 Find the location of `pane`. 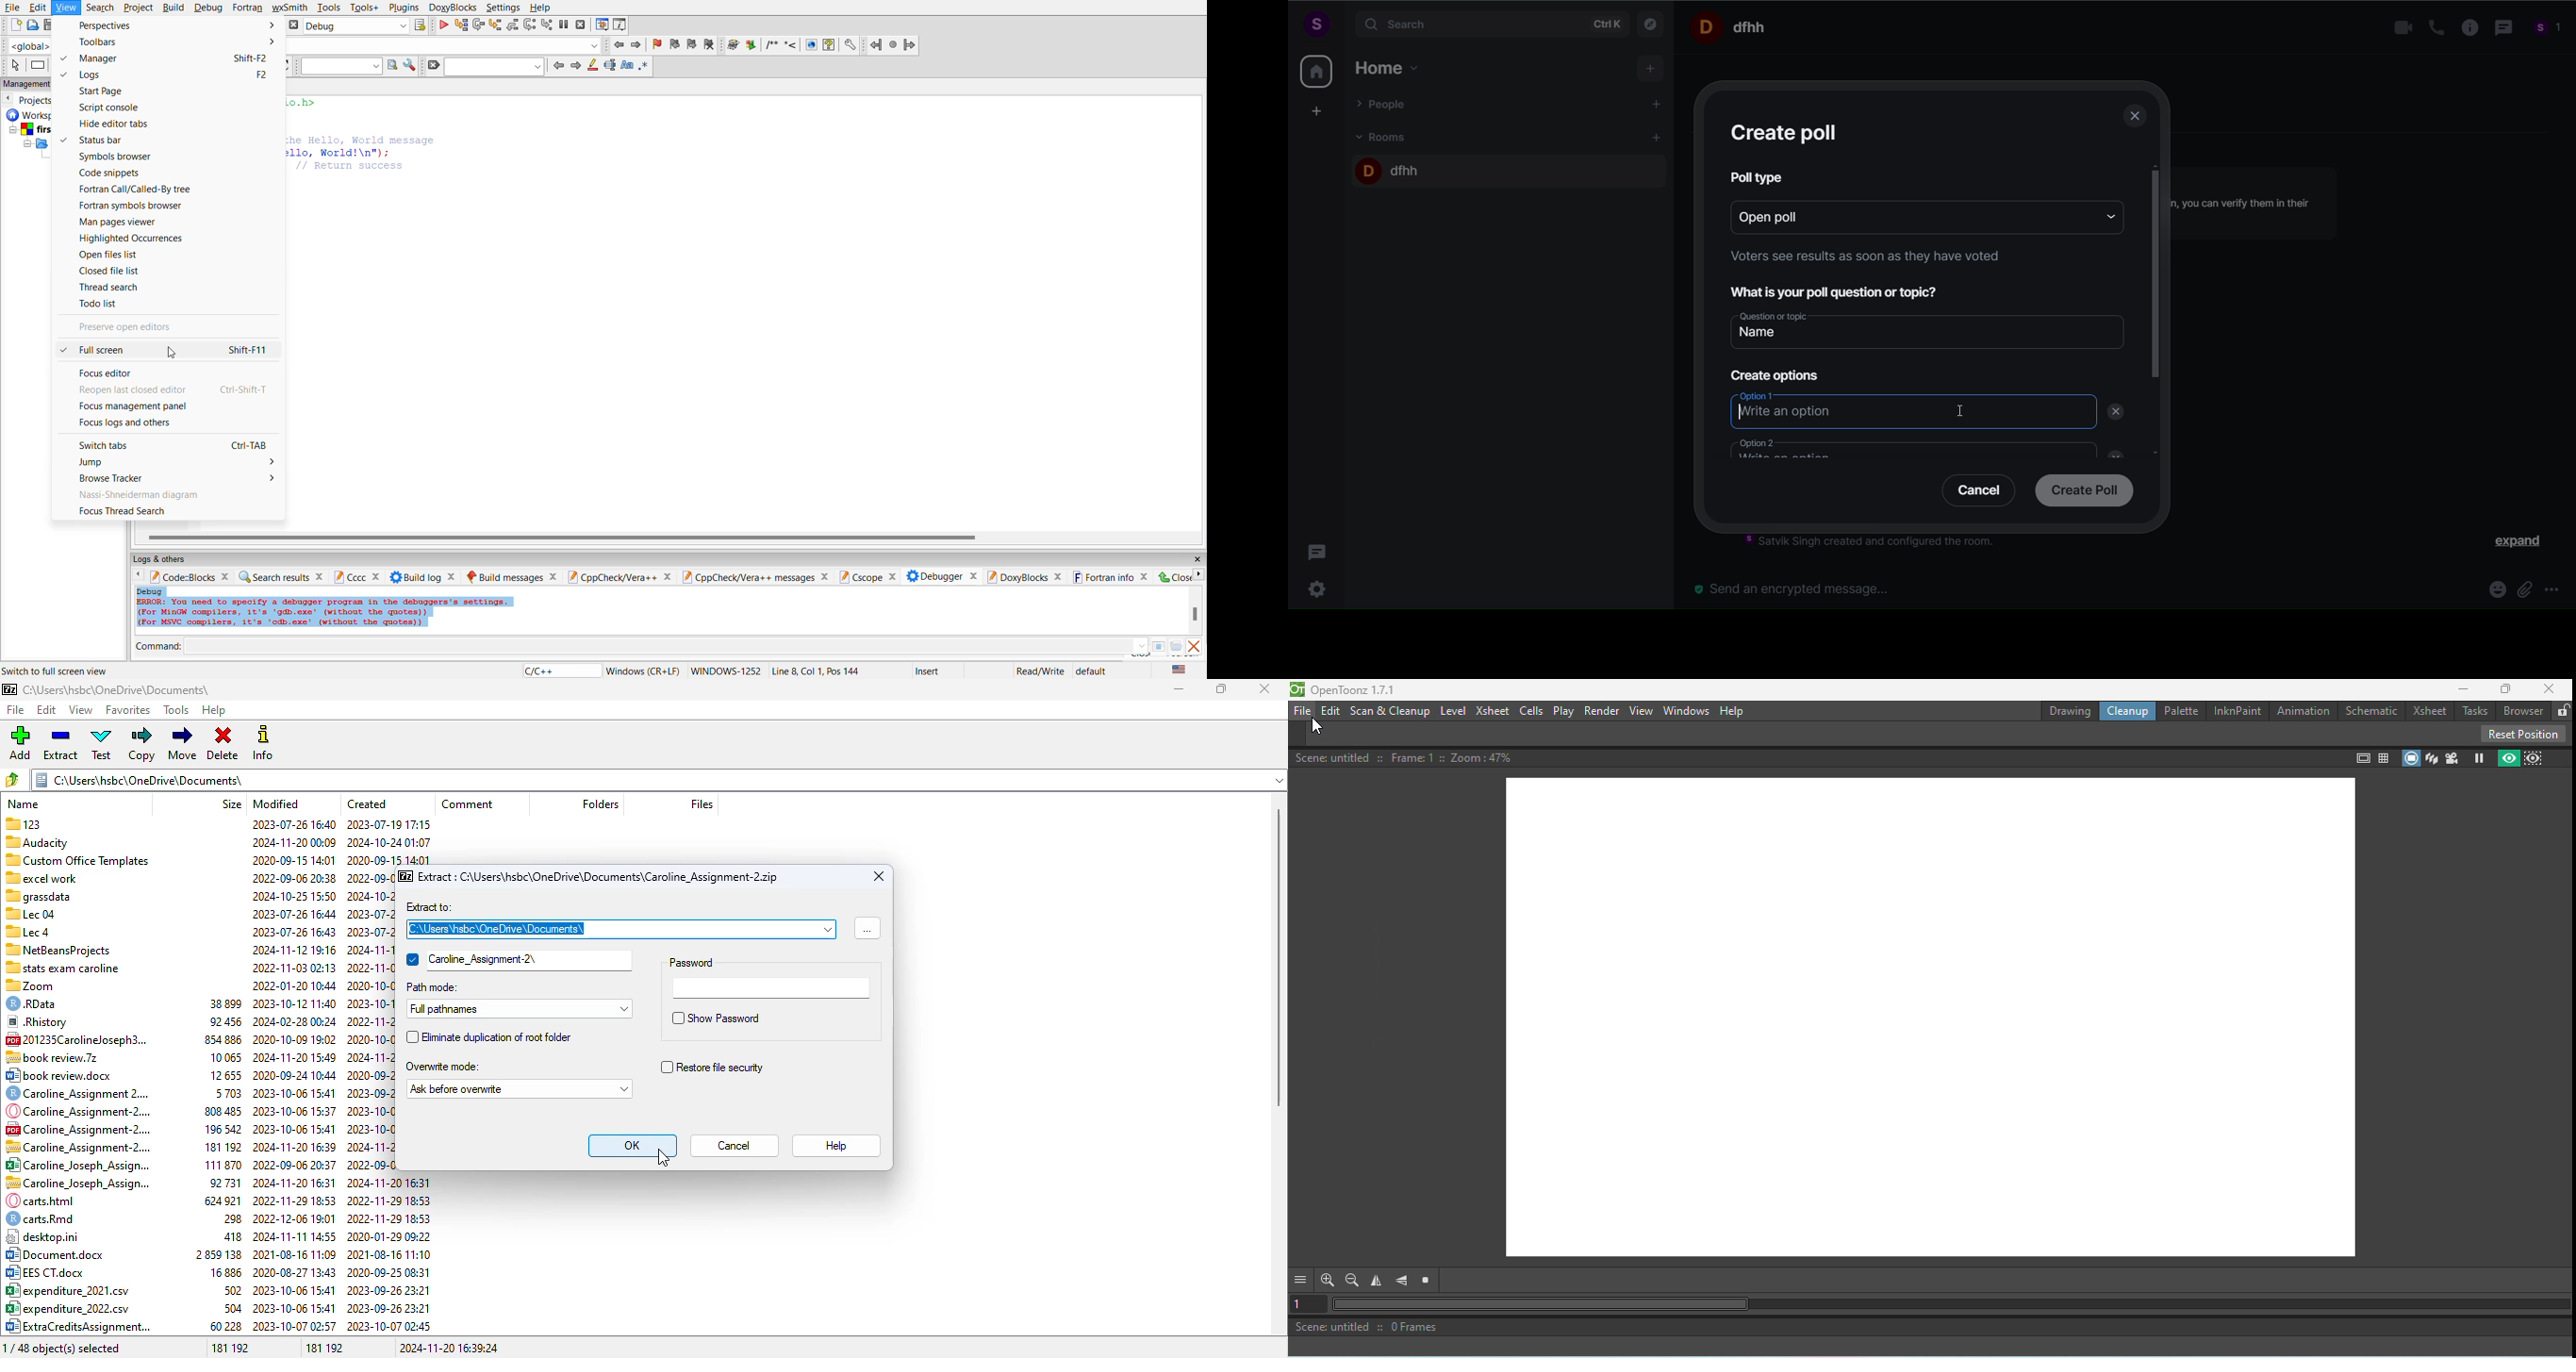

pane is located at coordinates (1162, 646).